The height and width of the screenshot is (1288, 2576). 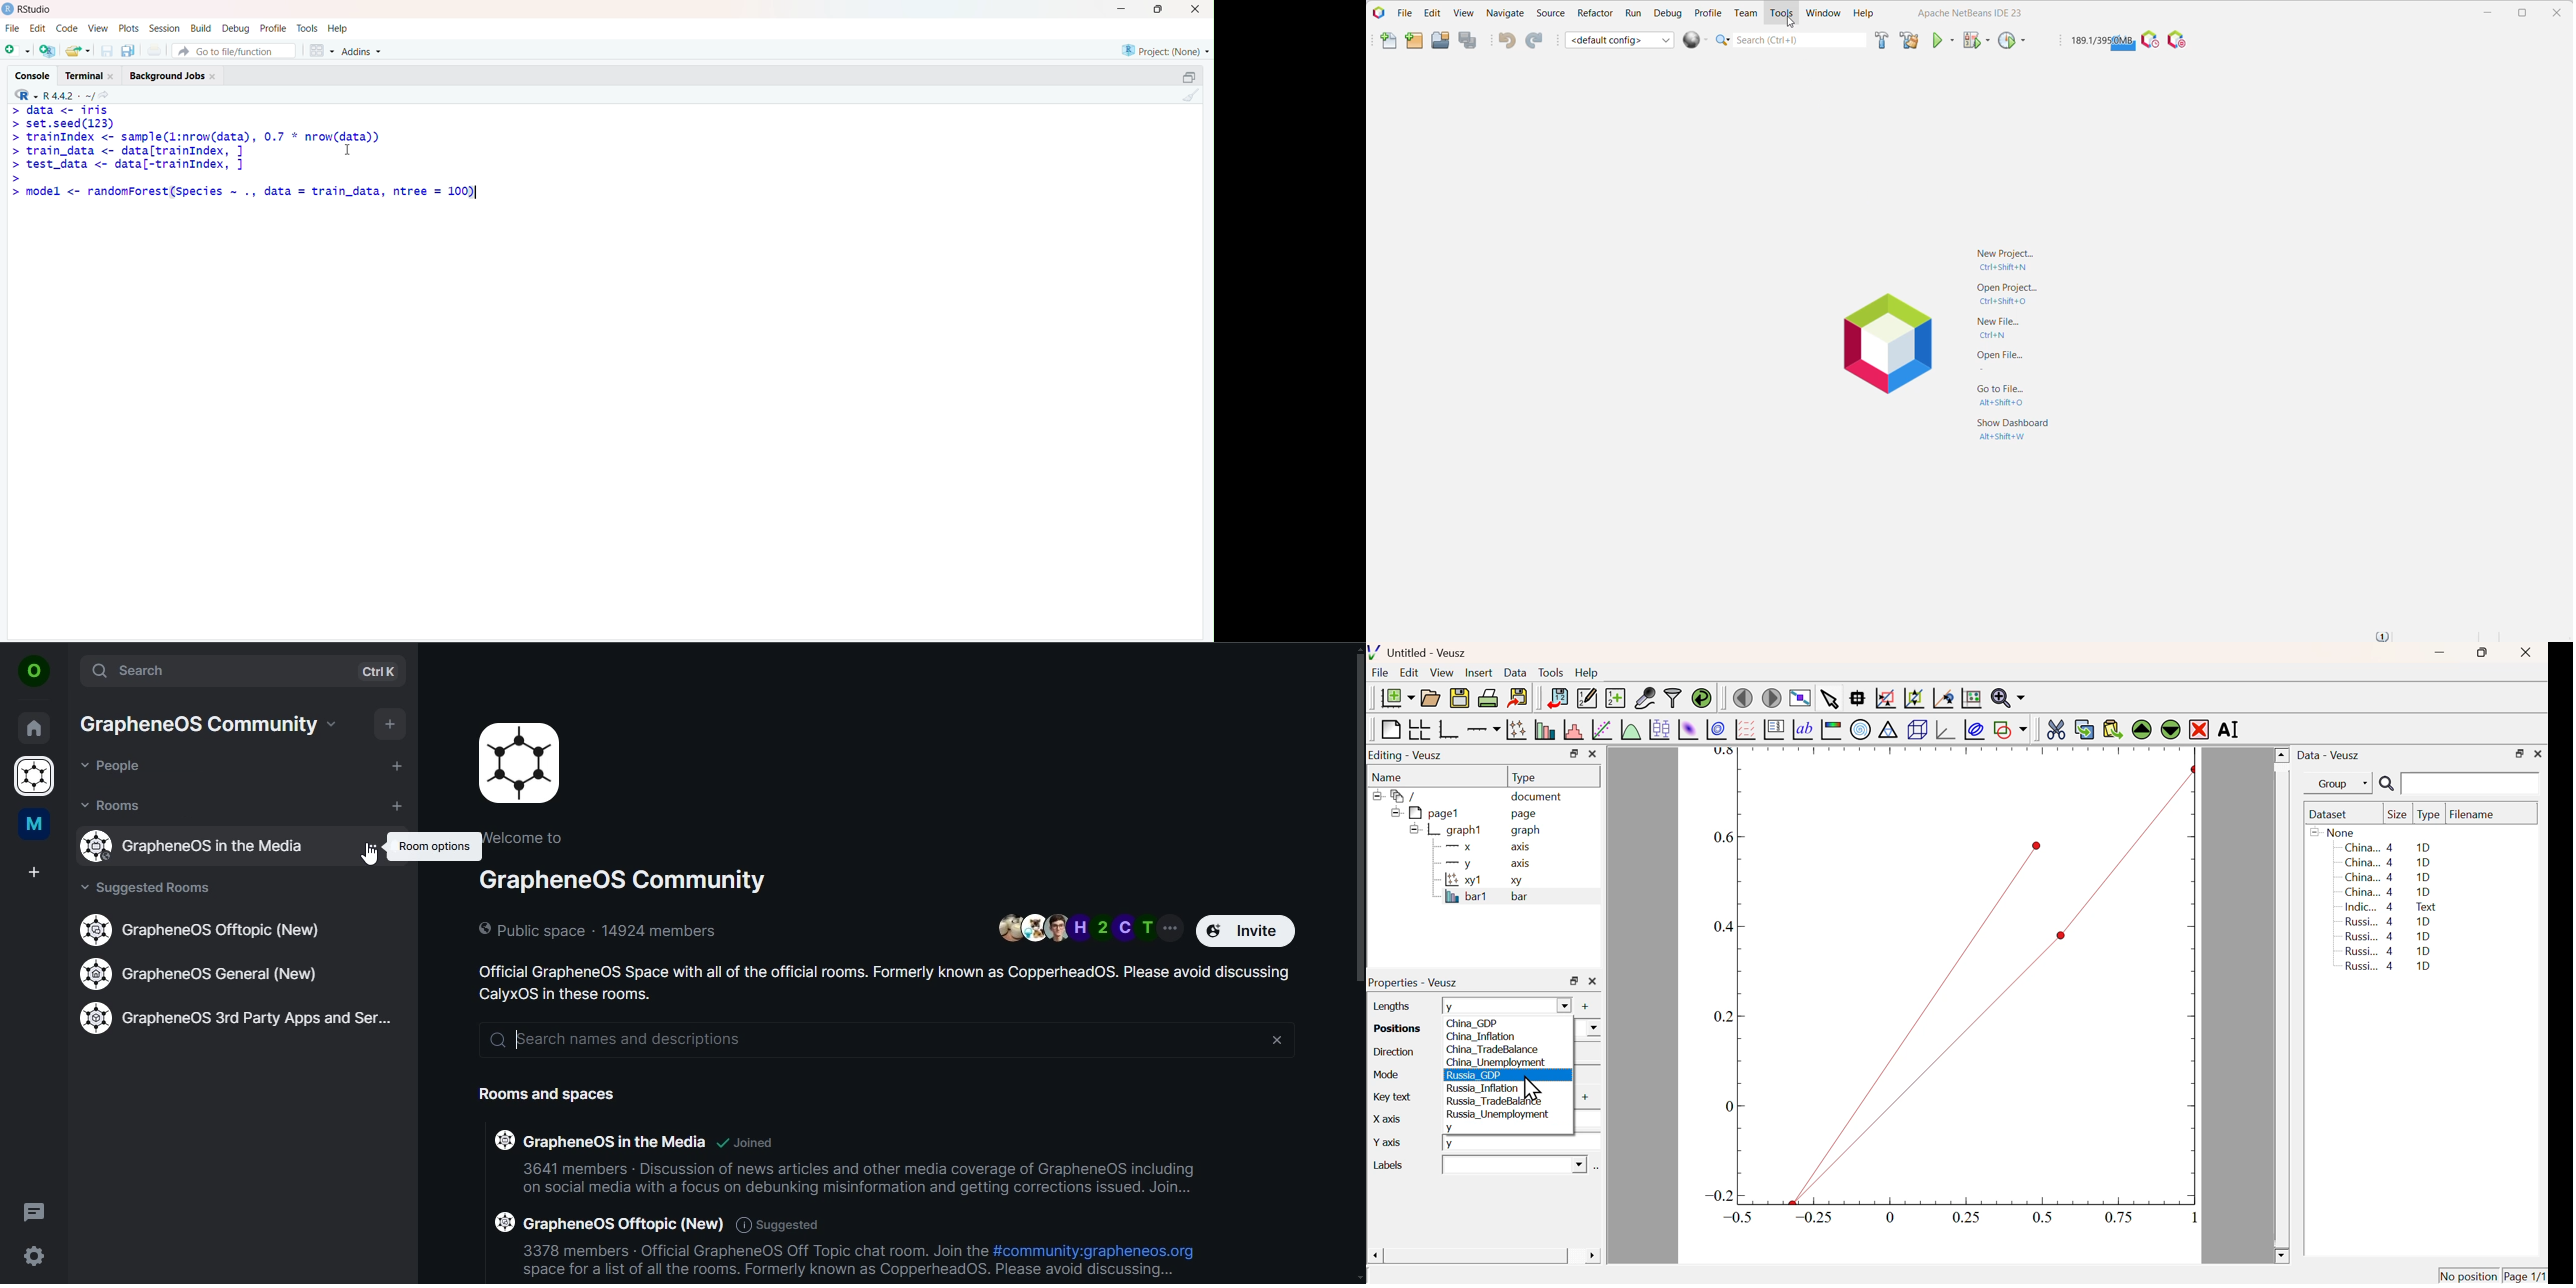 I want to click on Add, so click(x=1581, y=1099).